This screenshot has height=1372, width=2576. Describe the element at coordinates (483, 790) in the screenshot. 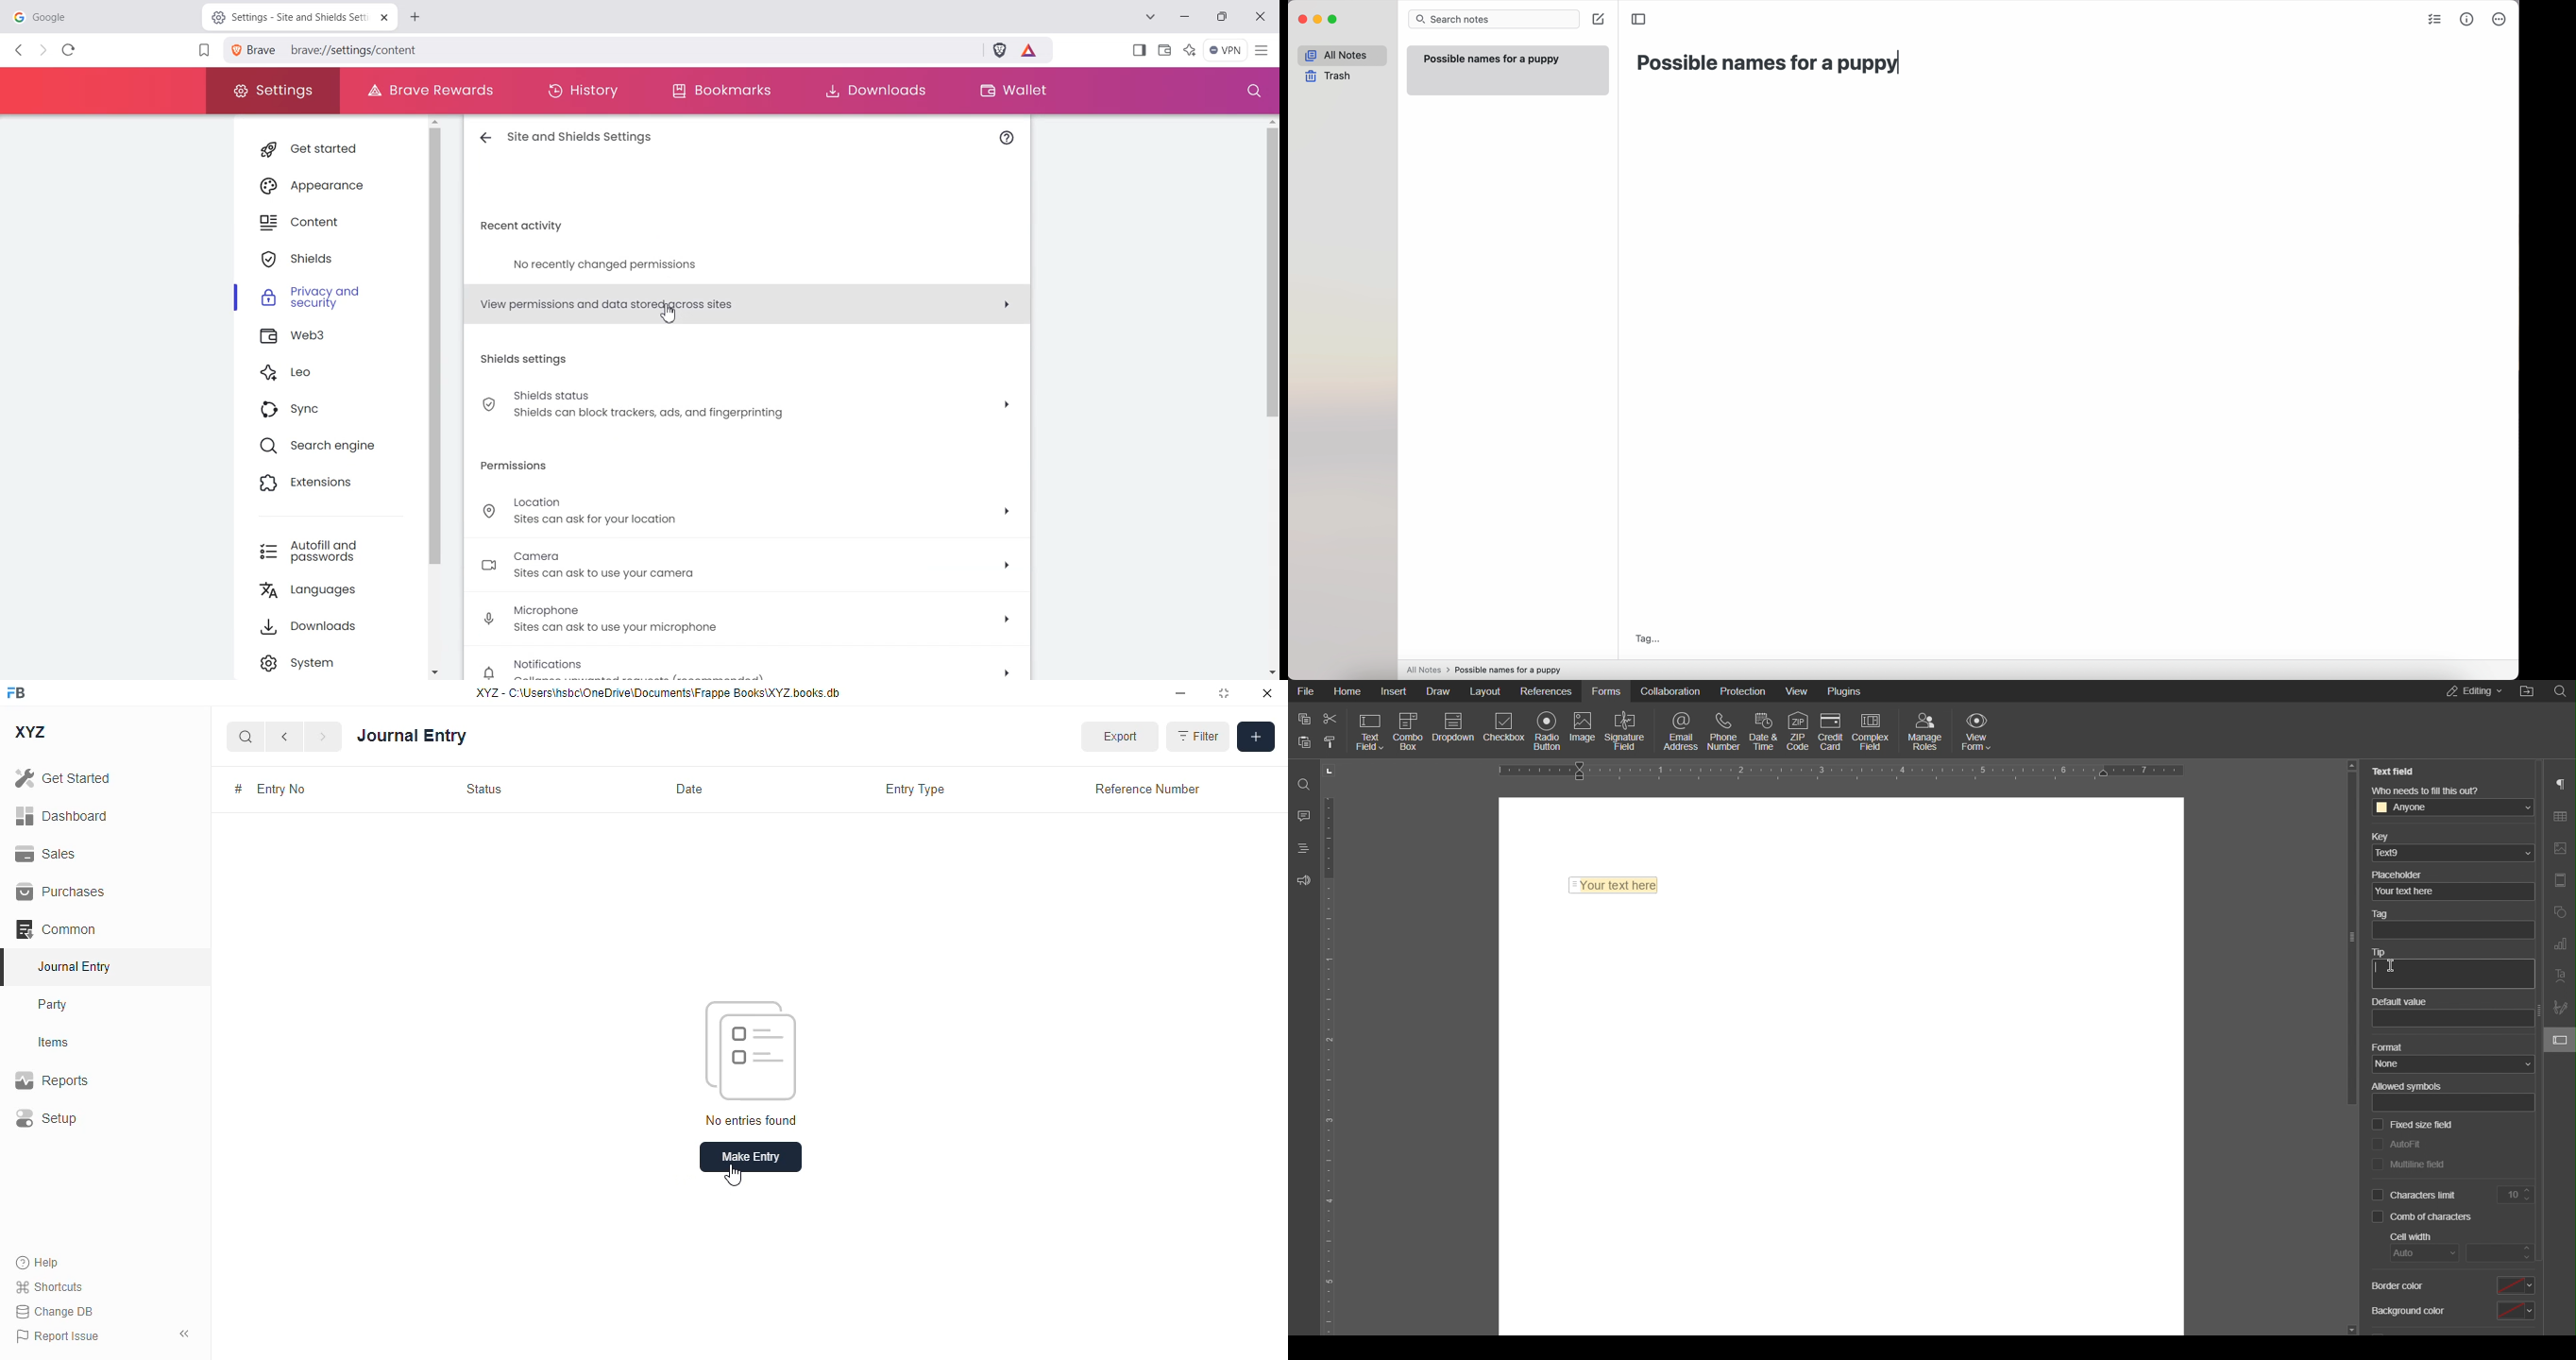

I see `status` at that location.